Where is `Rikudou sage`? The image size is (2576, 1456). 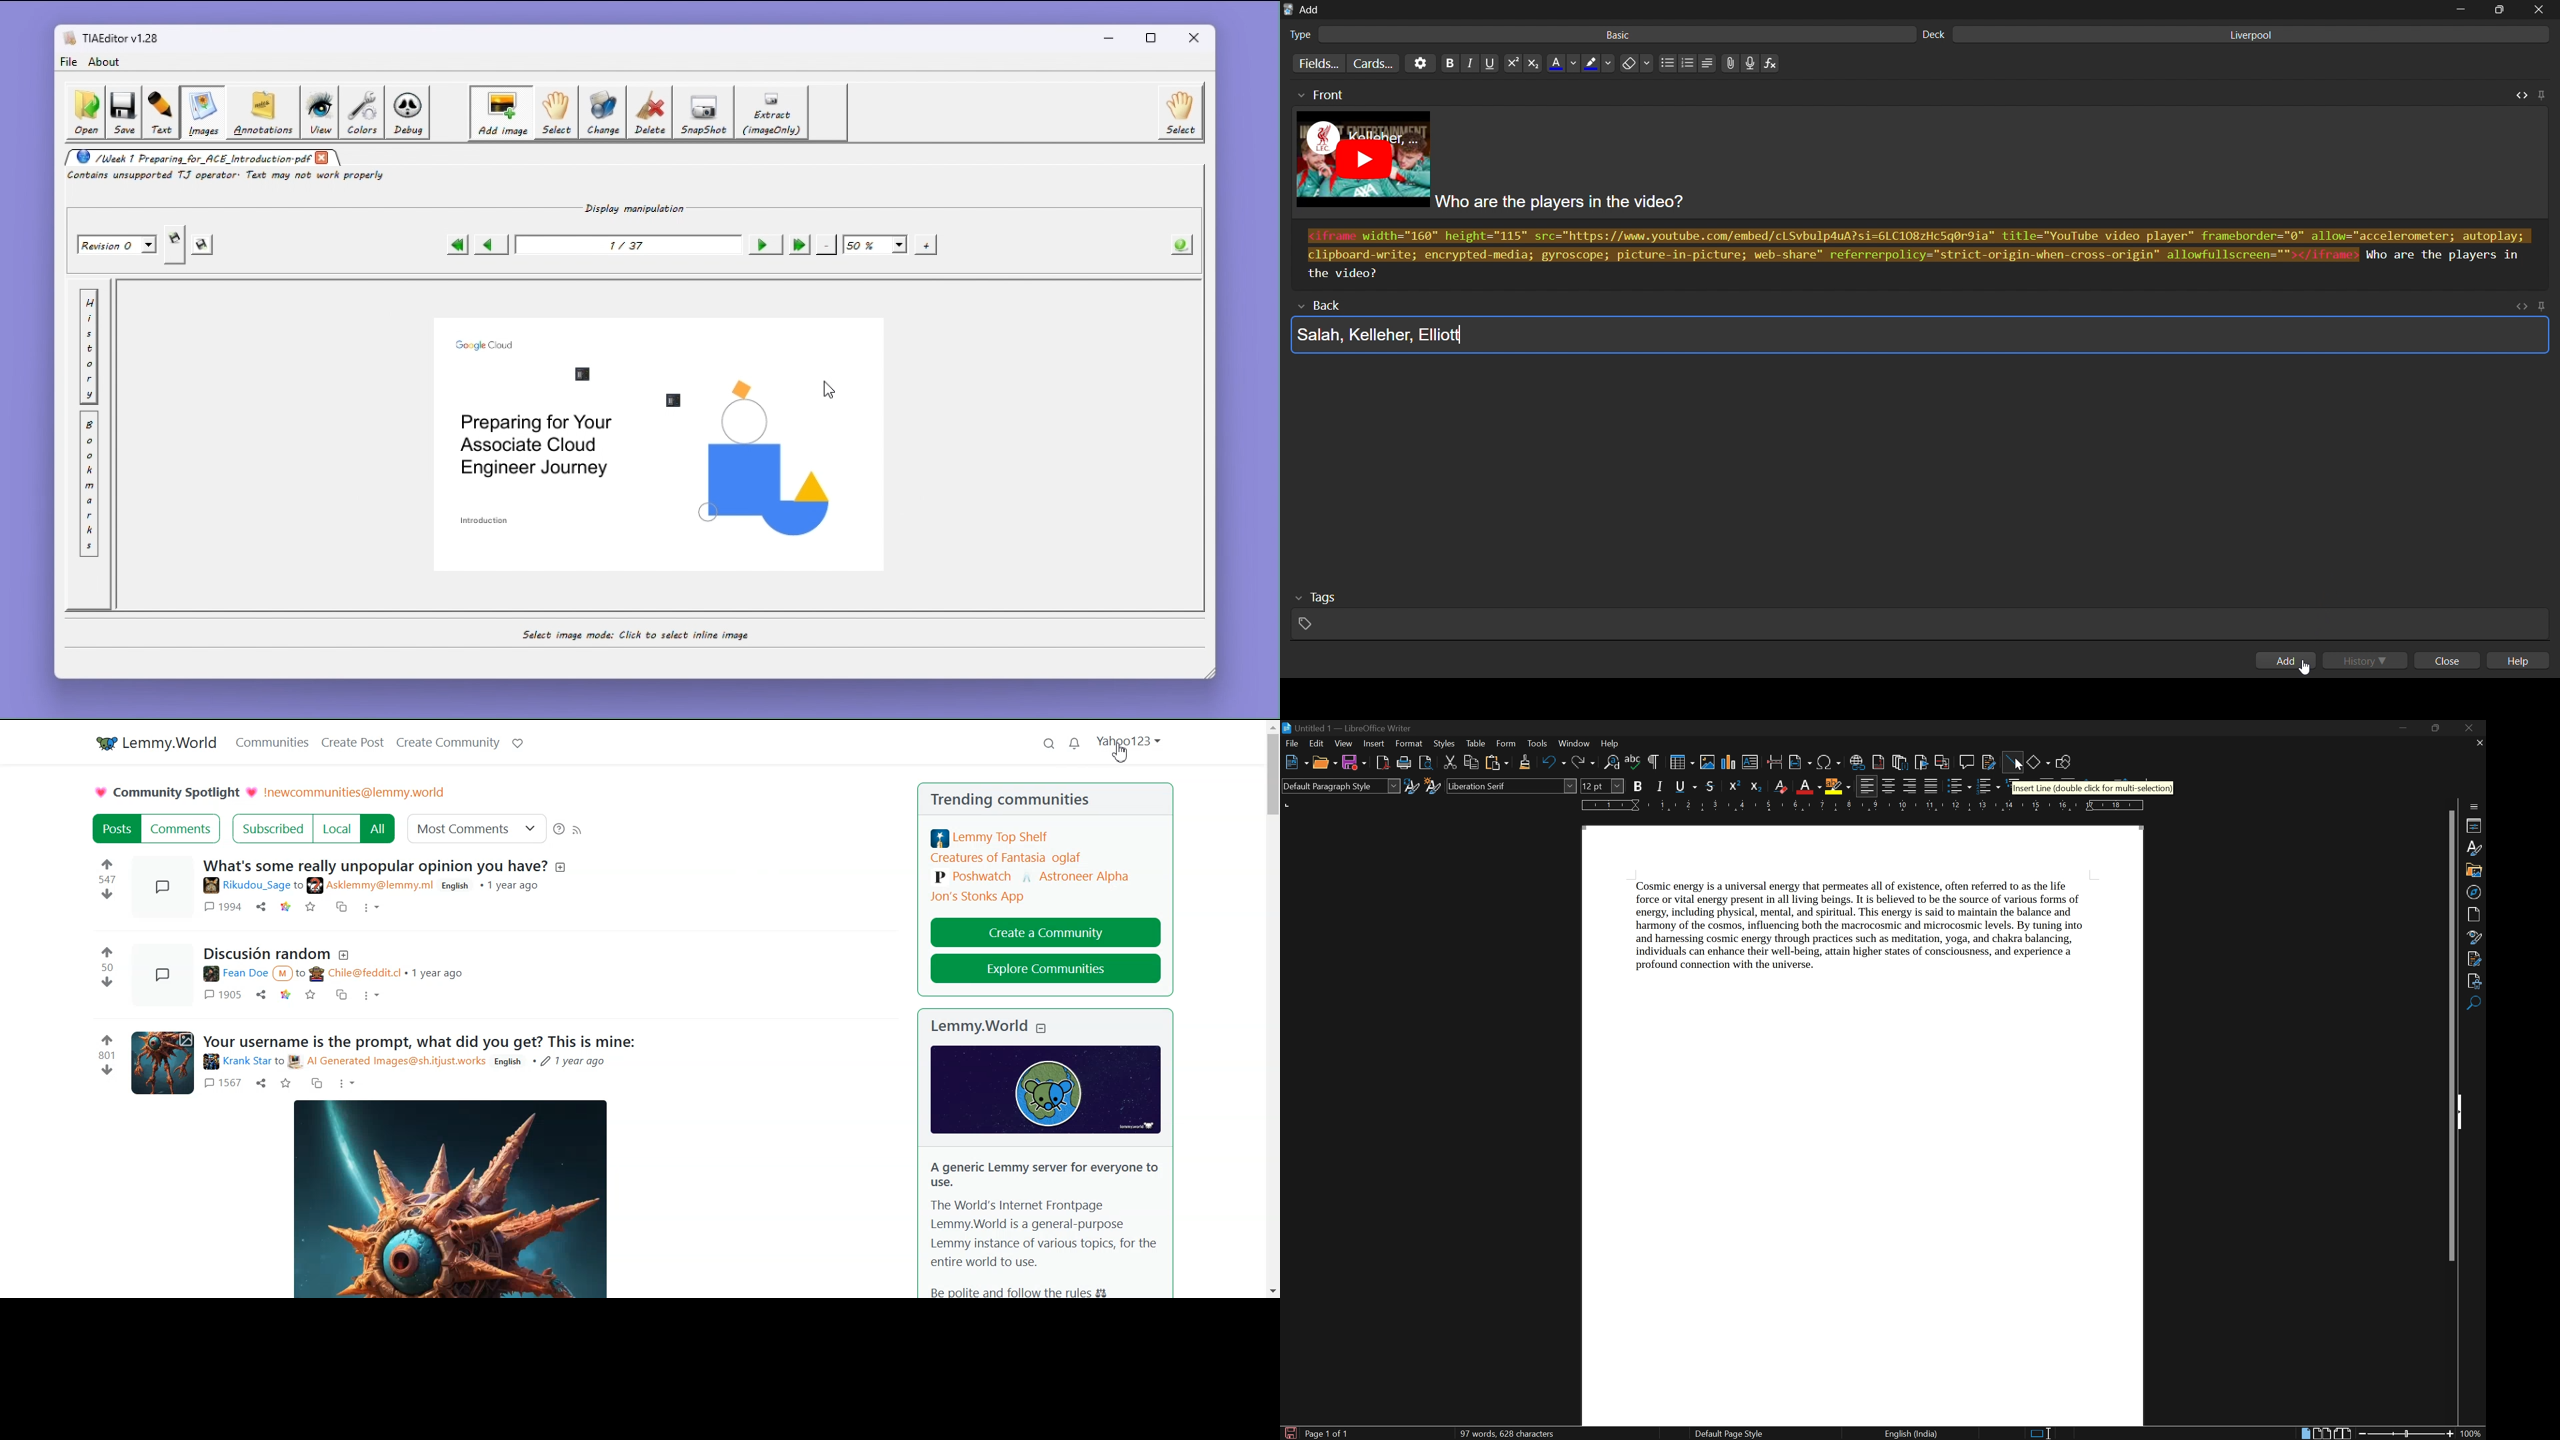 Rikudou sage is located at coordinates (245, 885).